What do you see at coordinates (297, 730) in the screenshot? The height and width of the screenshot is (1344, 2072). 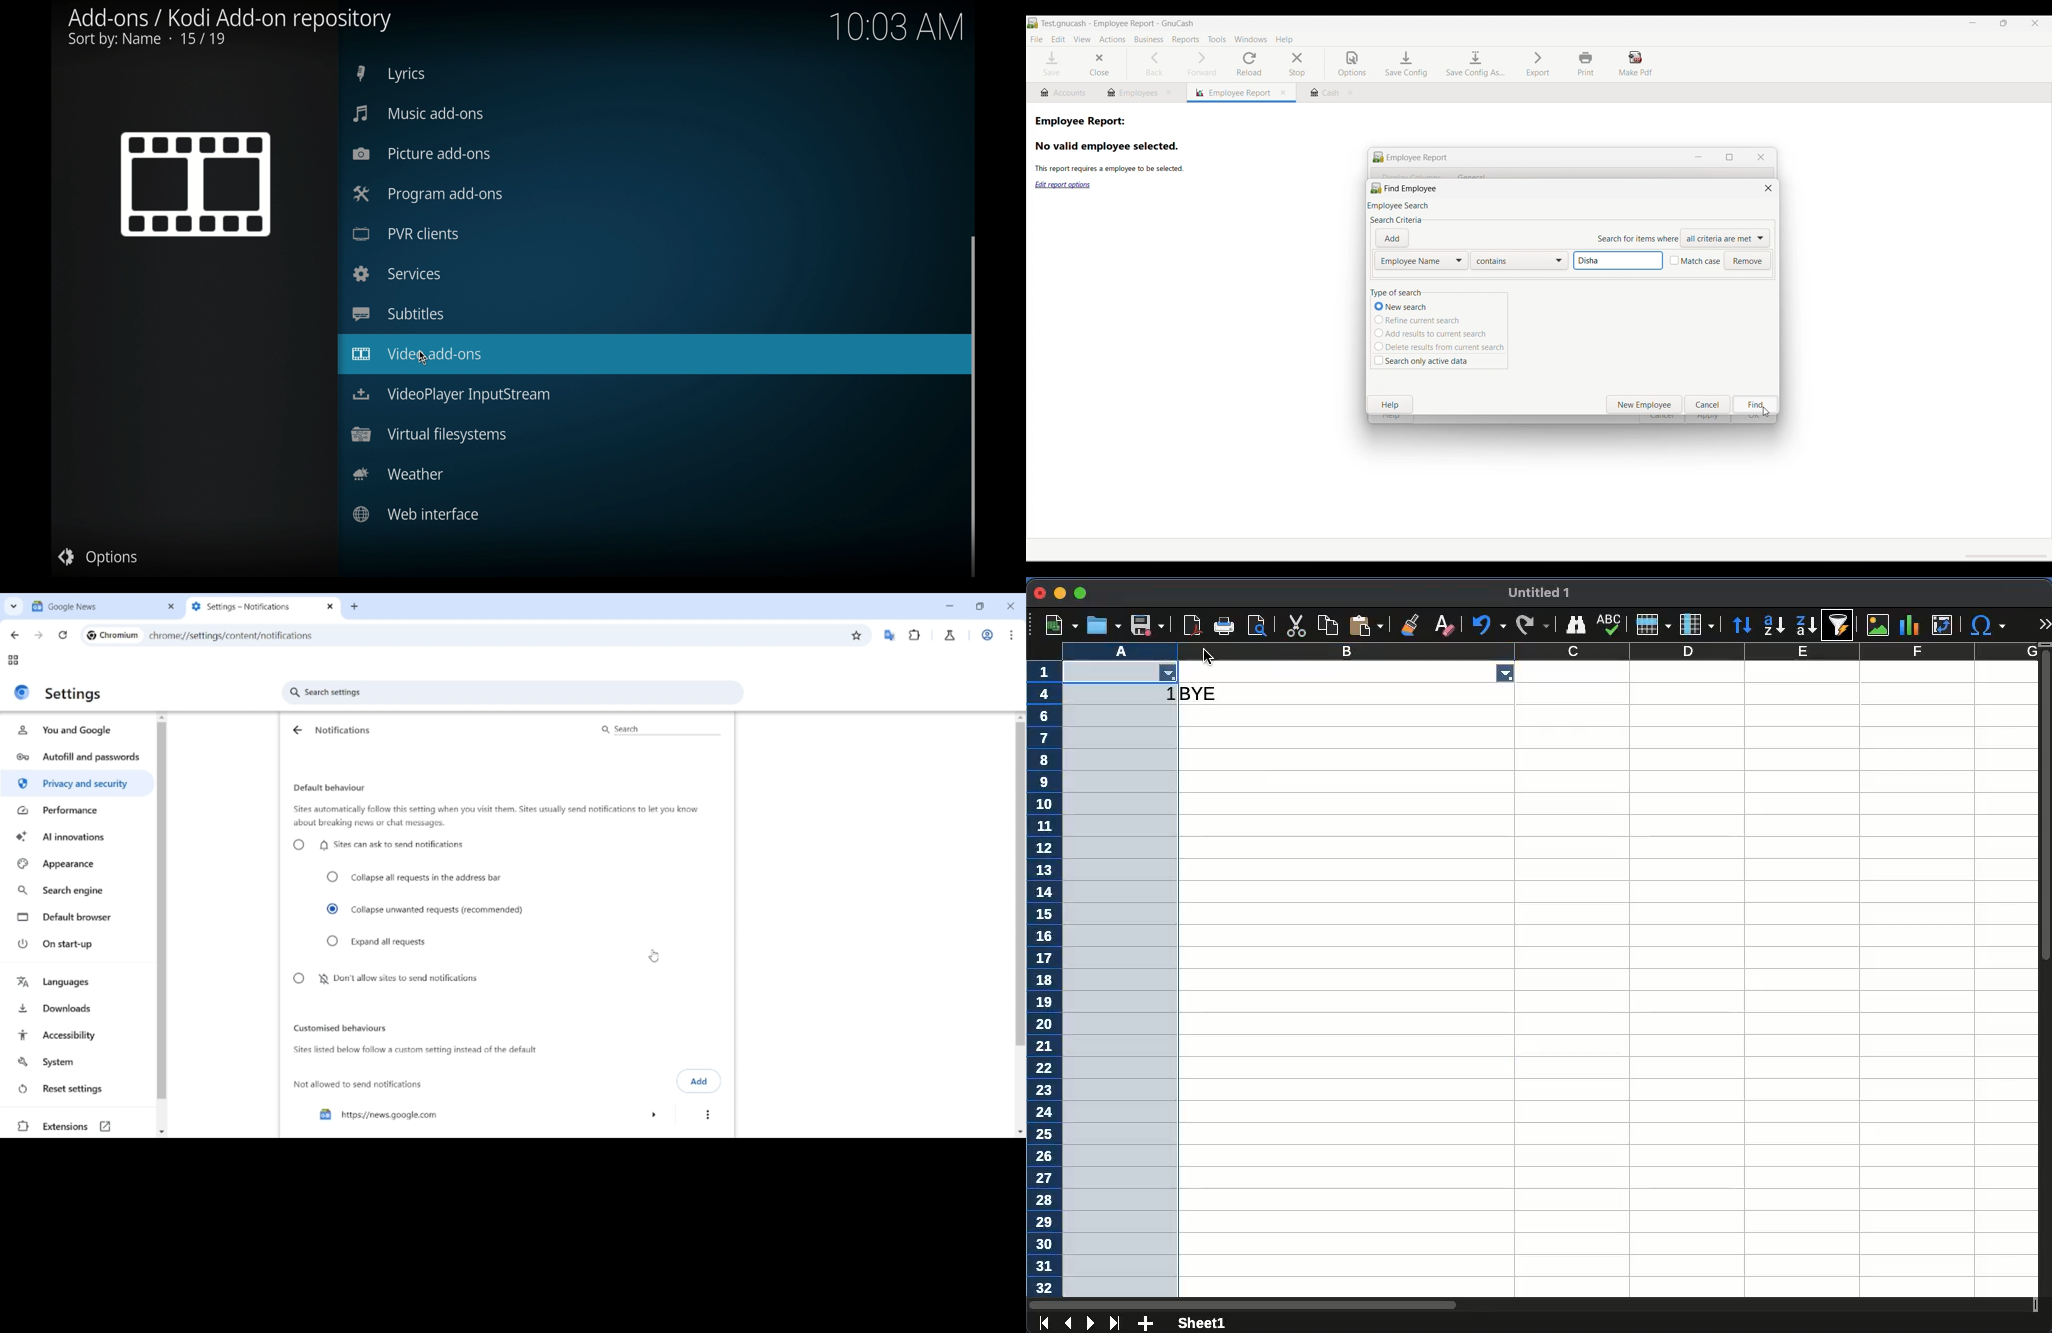 I see `Go back to site settings` at bounding box center [297, 730].